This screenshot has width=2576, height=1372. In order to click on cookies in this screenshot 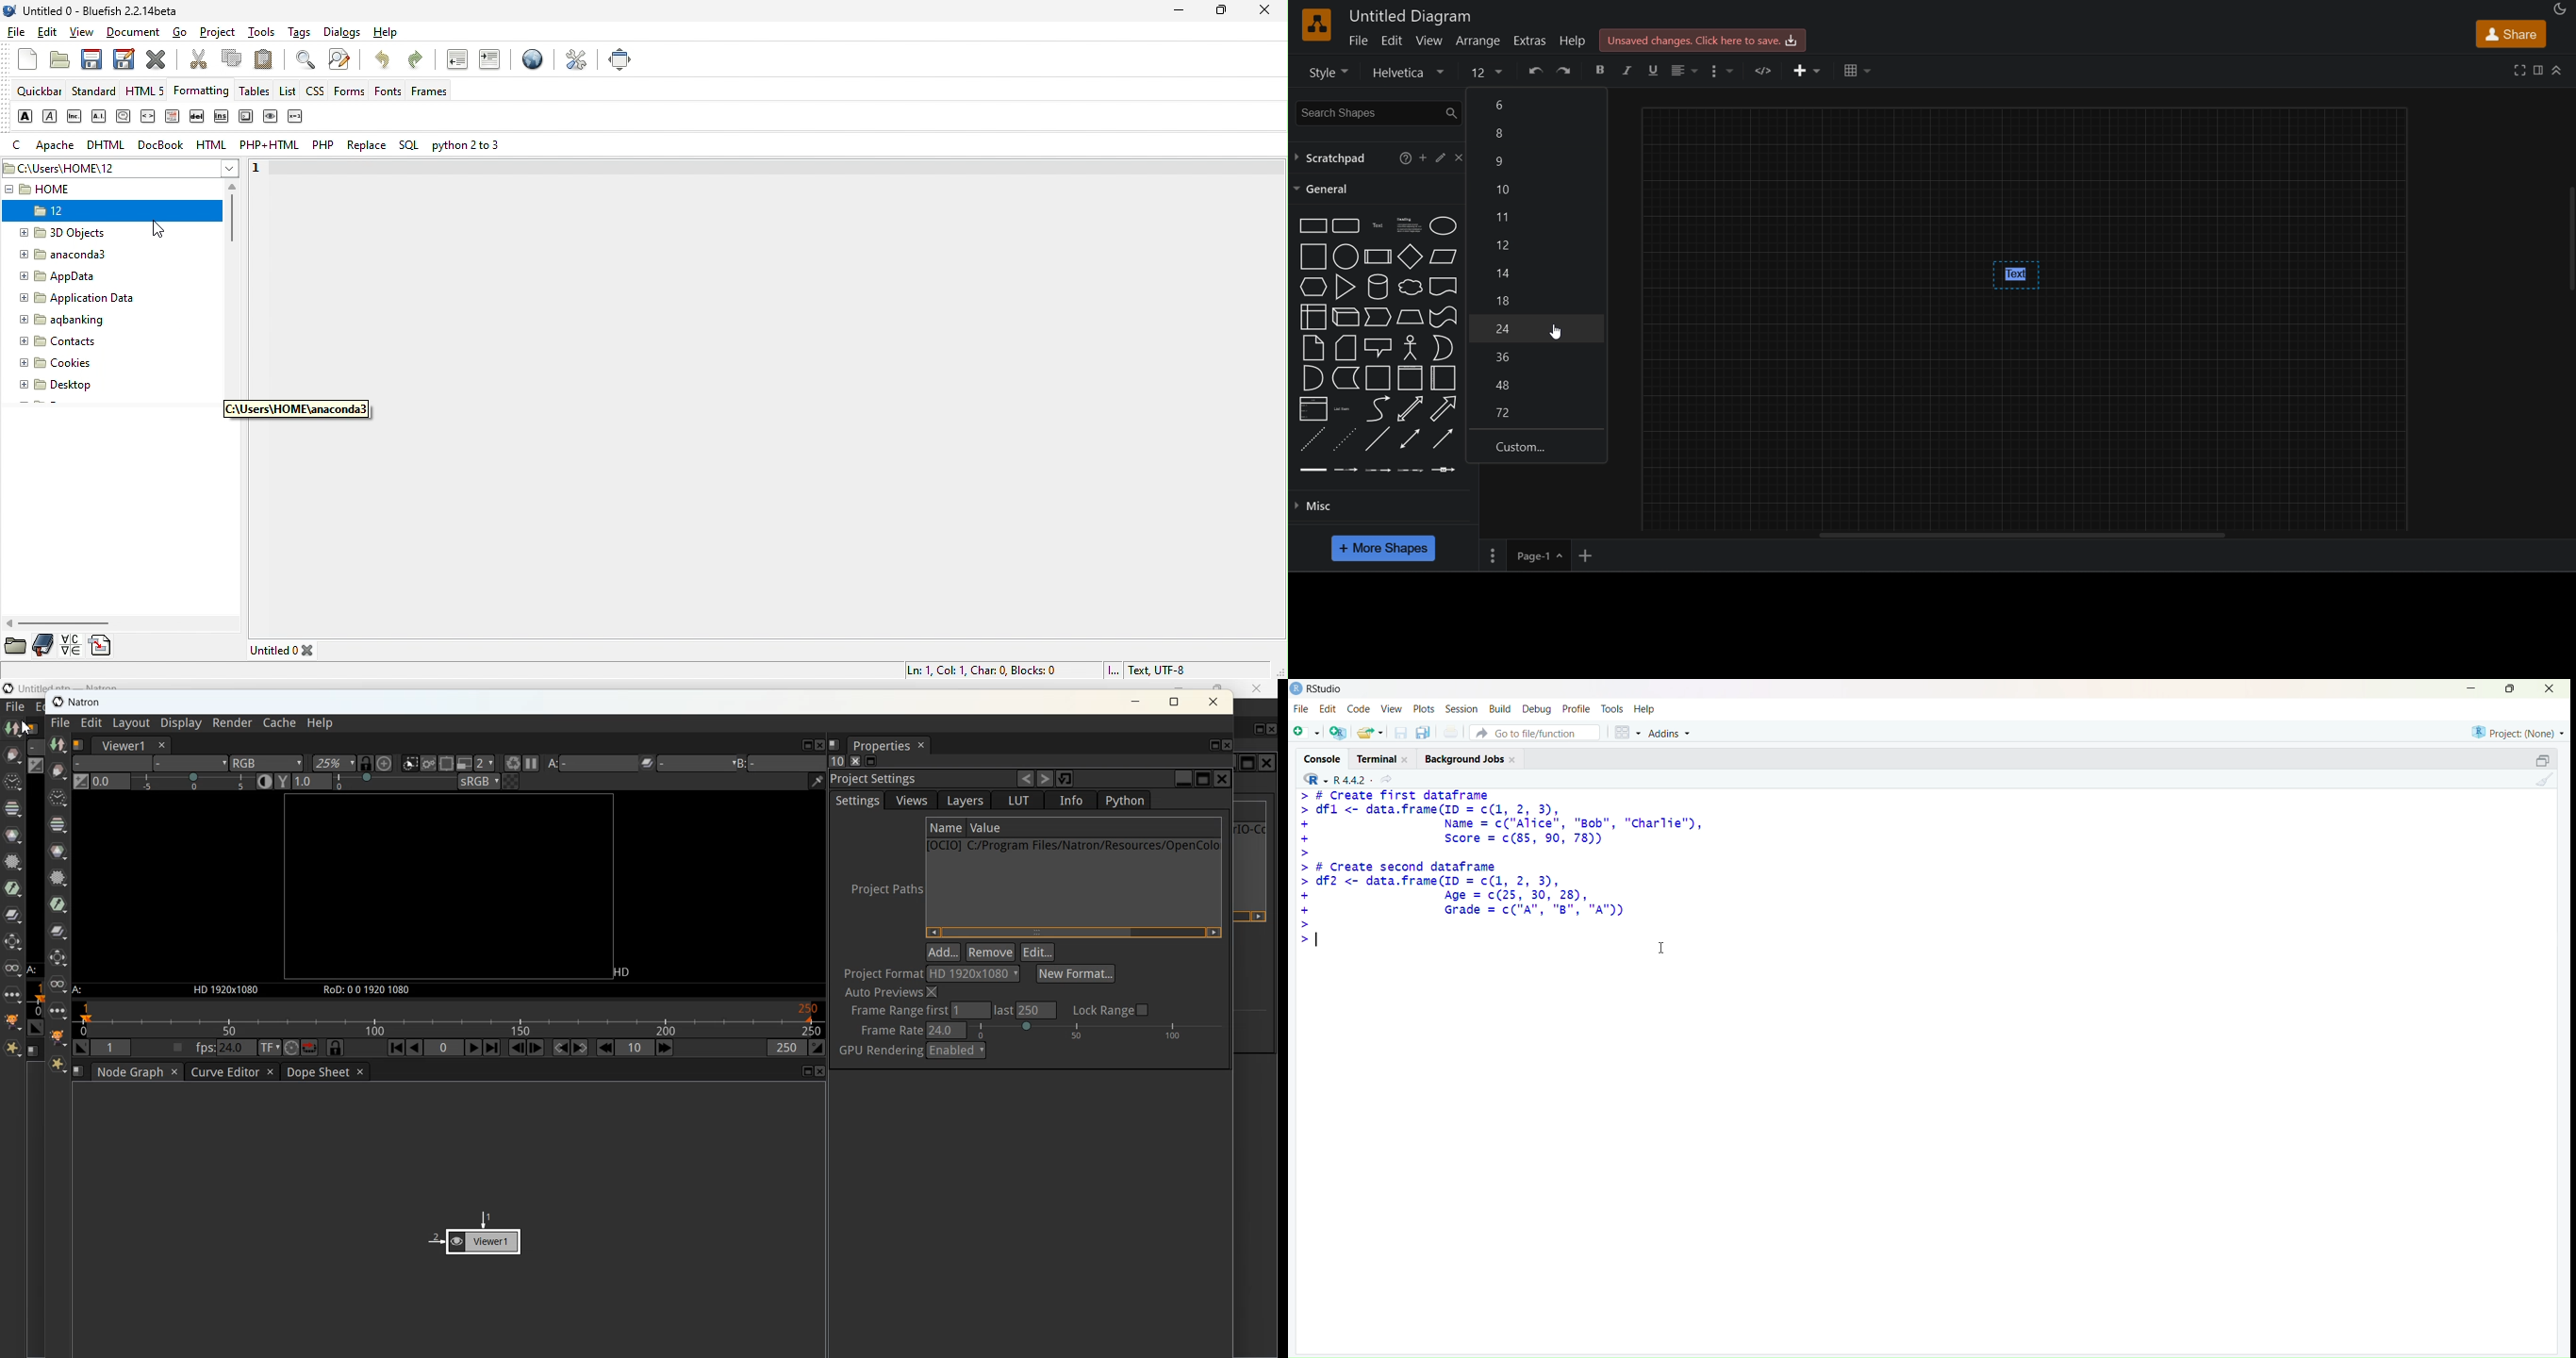, I will do `click(63, 363)`.